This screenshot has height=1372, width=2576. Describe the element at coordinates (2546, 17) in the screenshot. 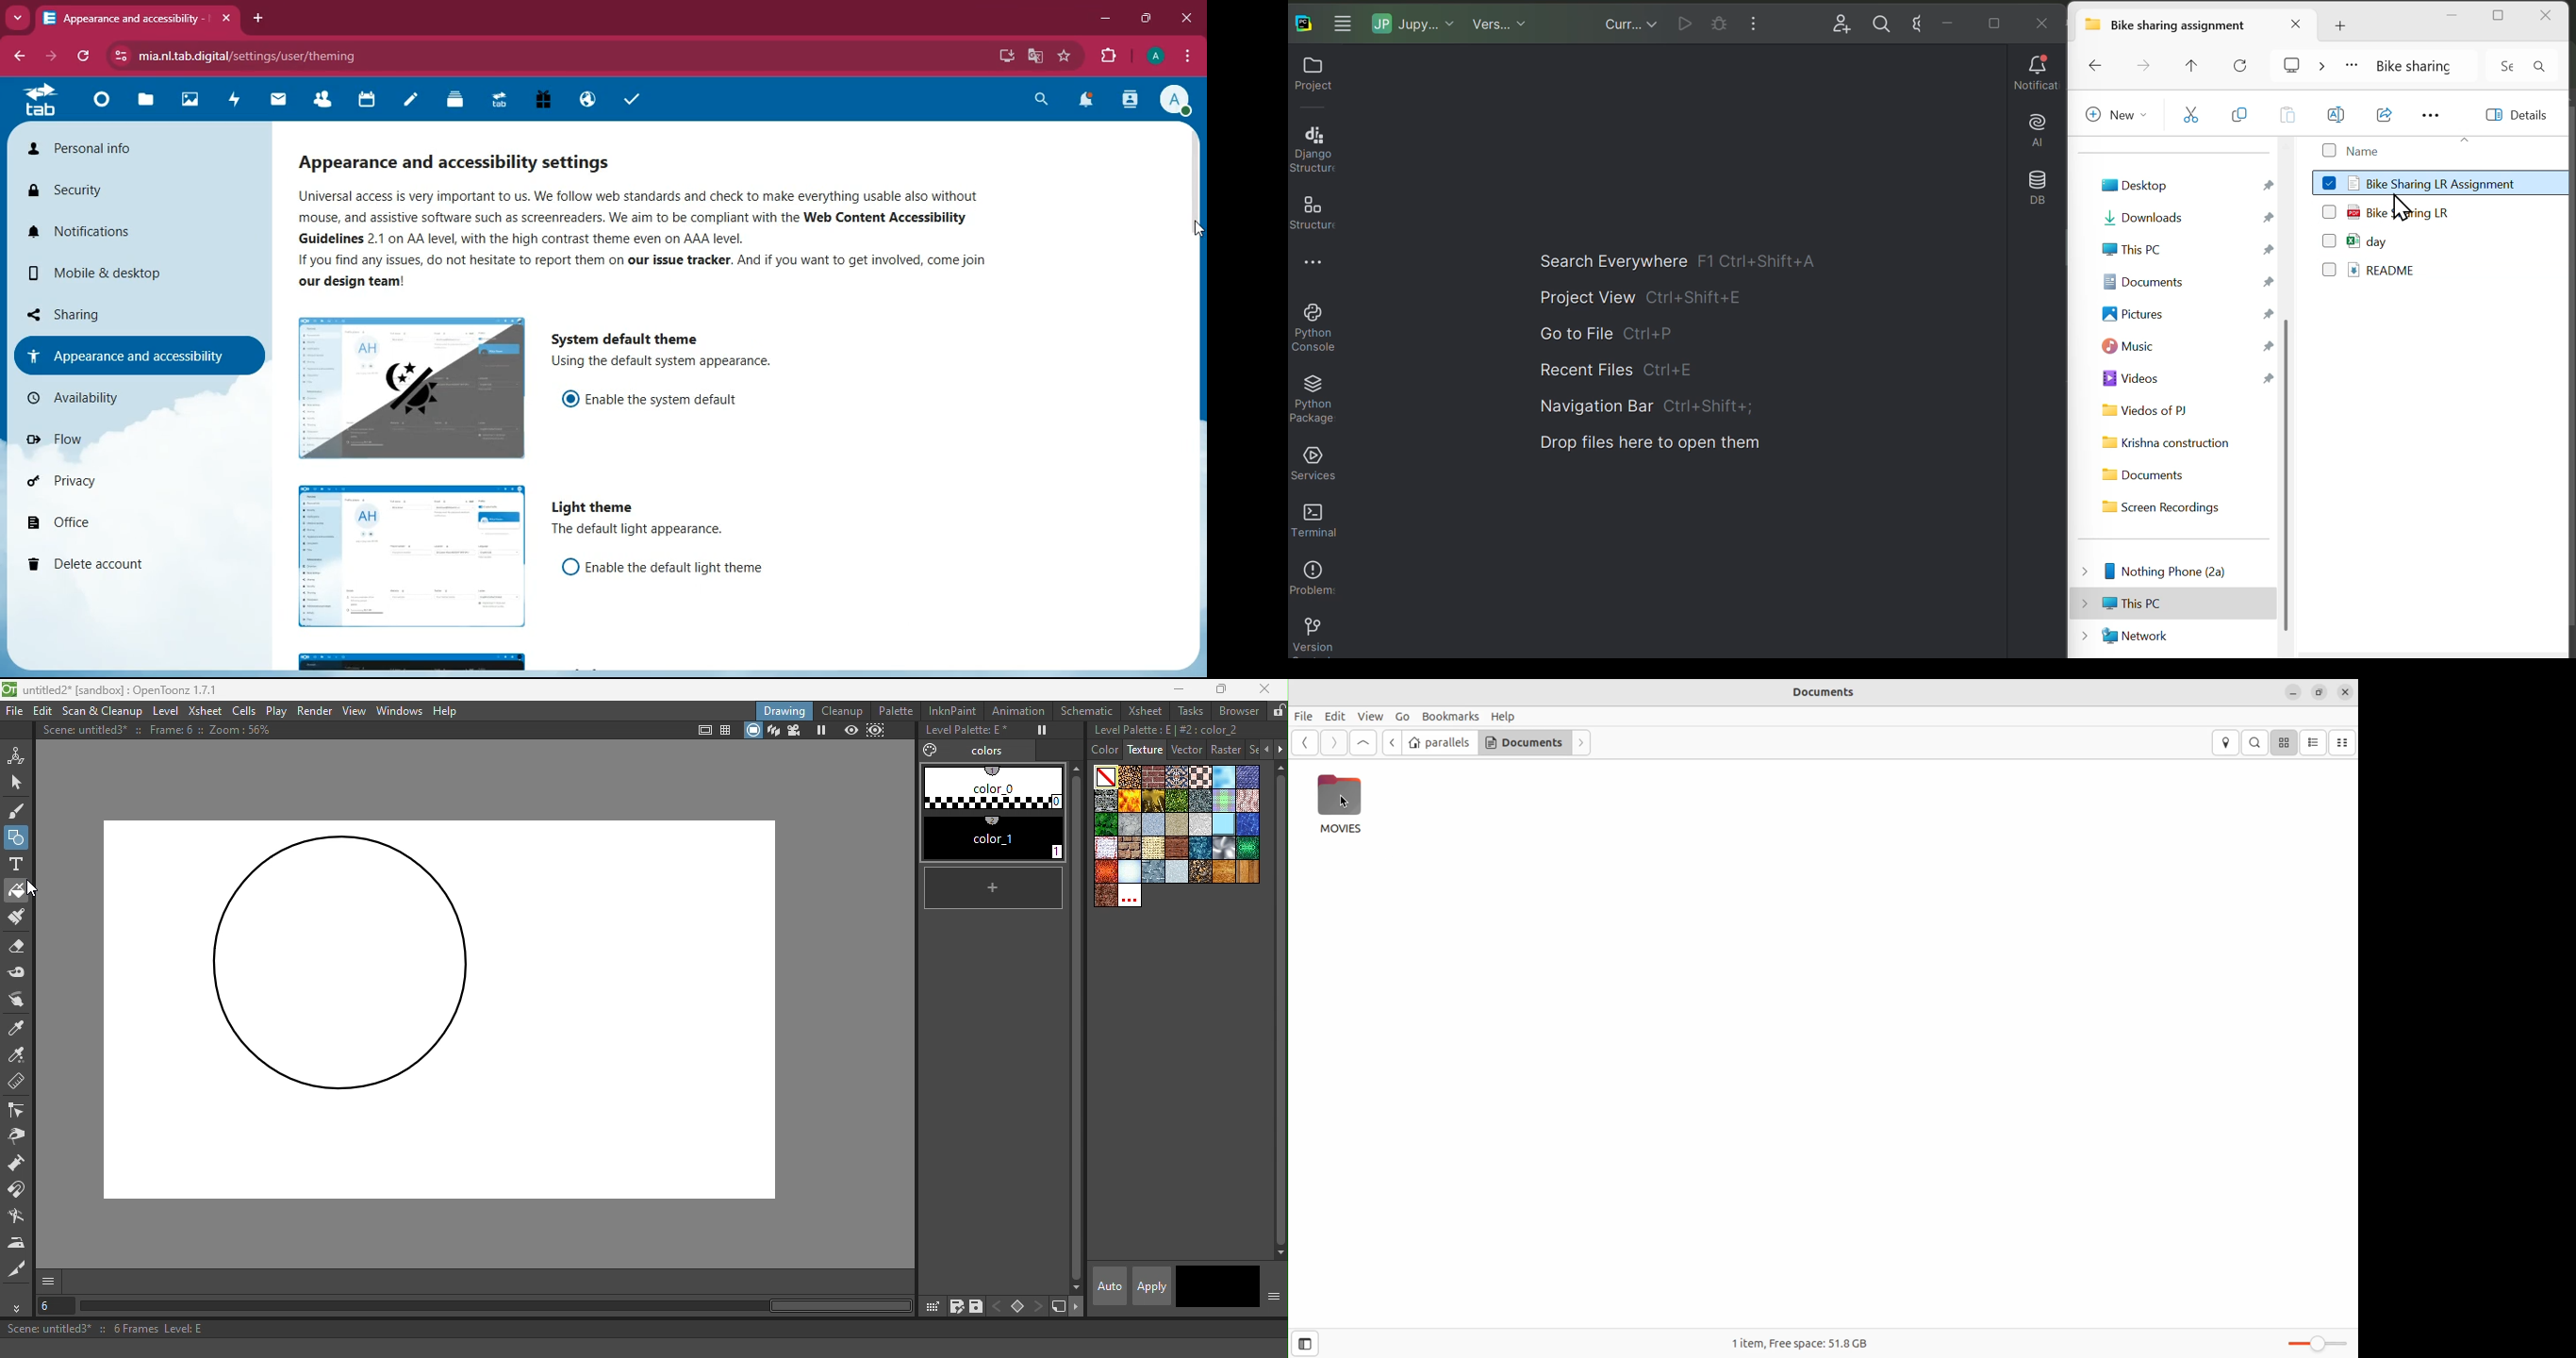

I see `close` at that location.